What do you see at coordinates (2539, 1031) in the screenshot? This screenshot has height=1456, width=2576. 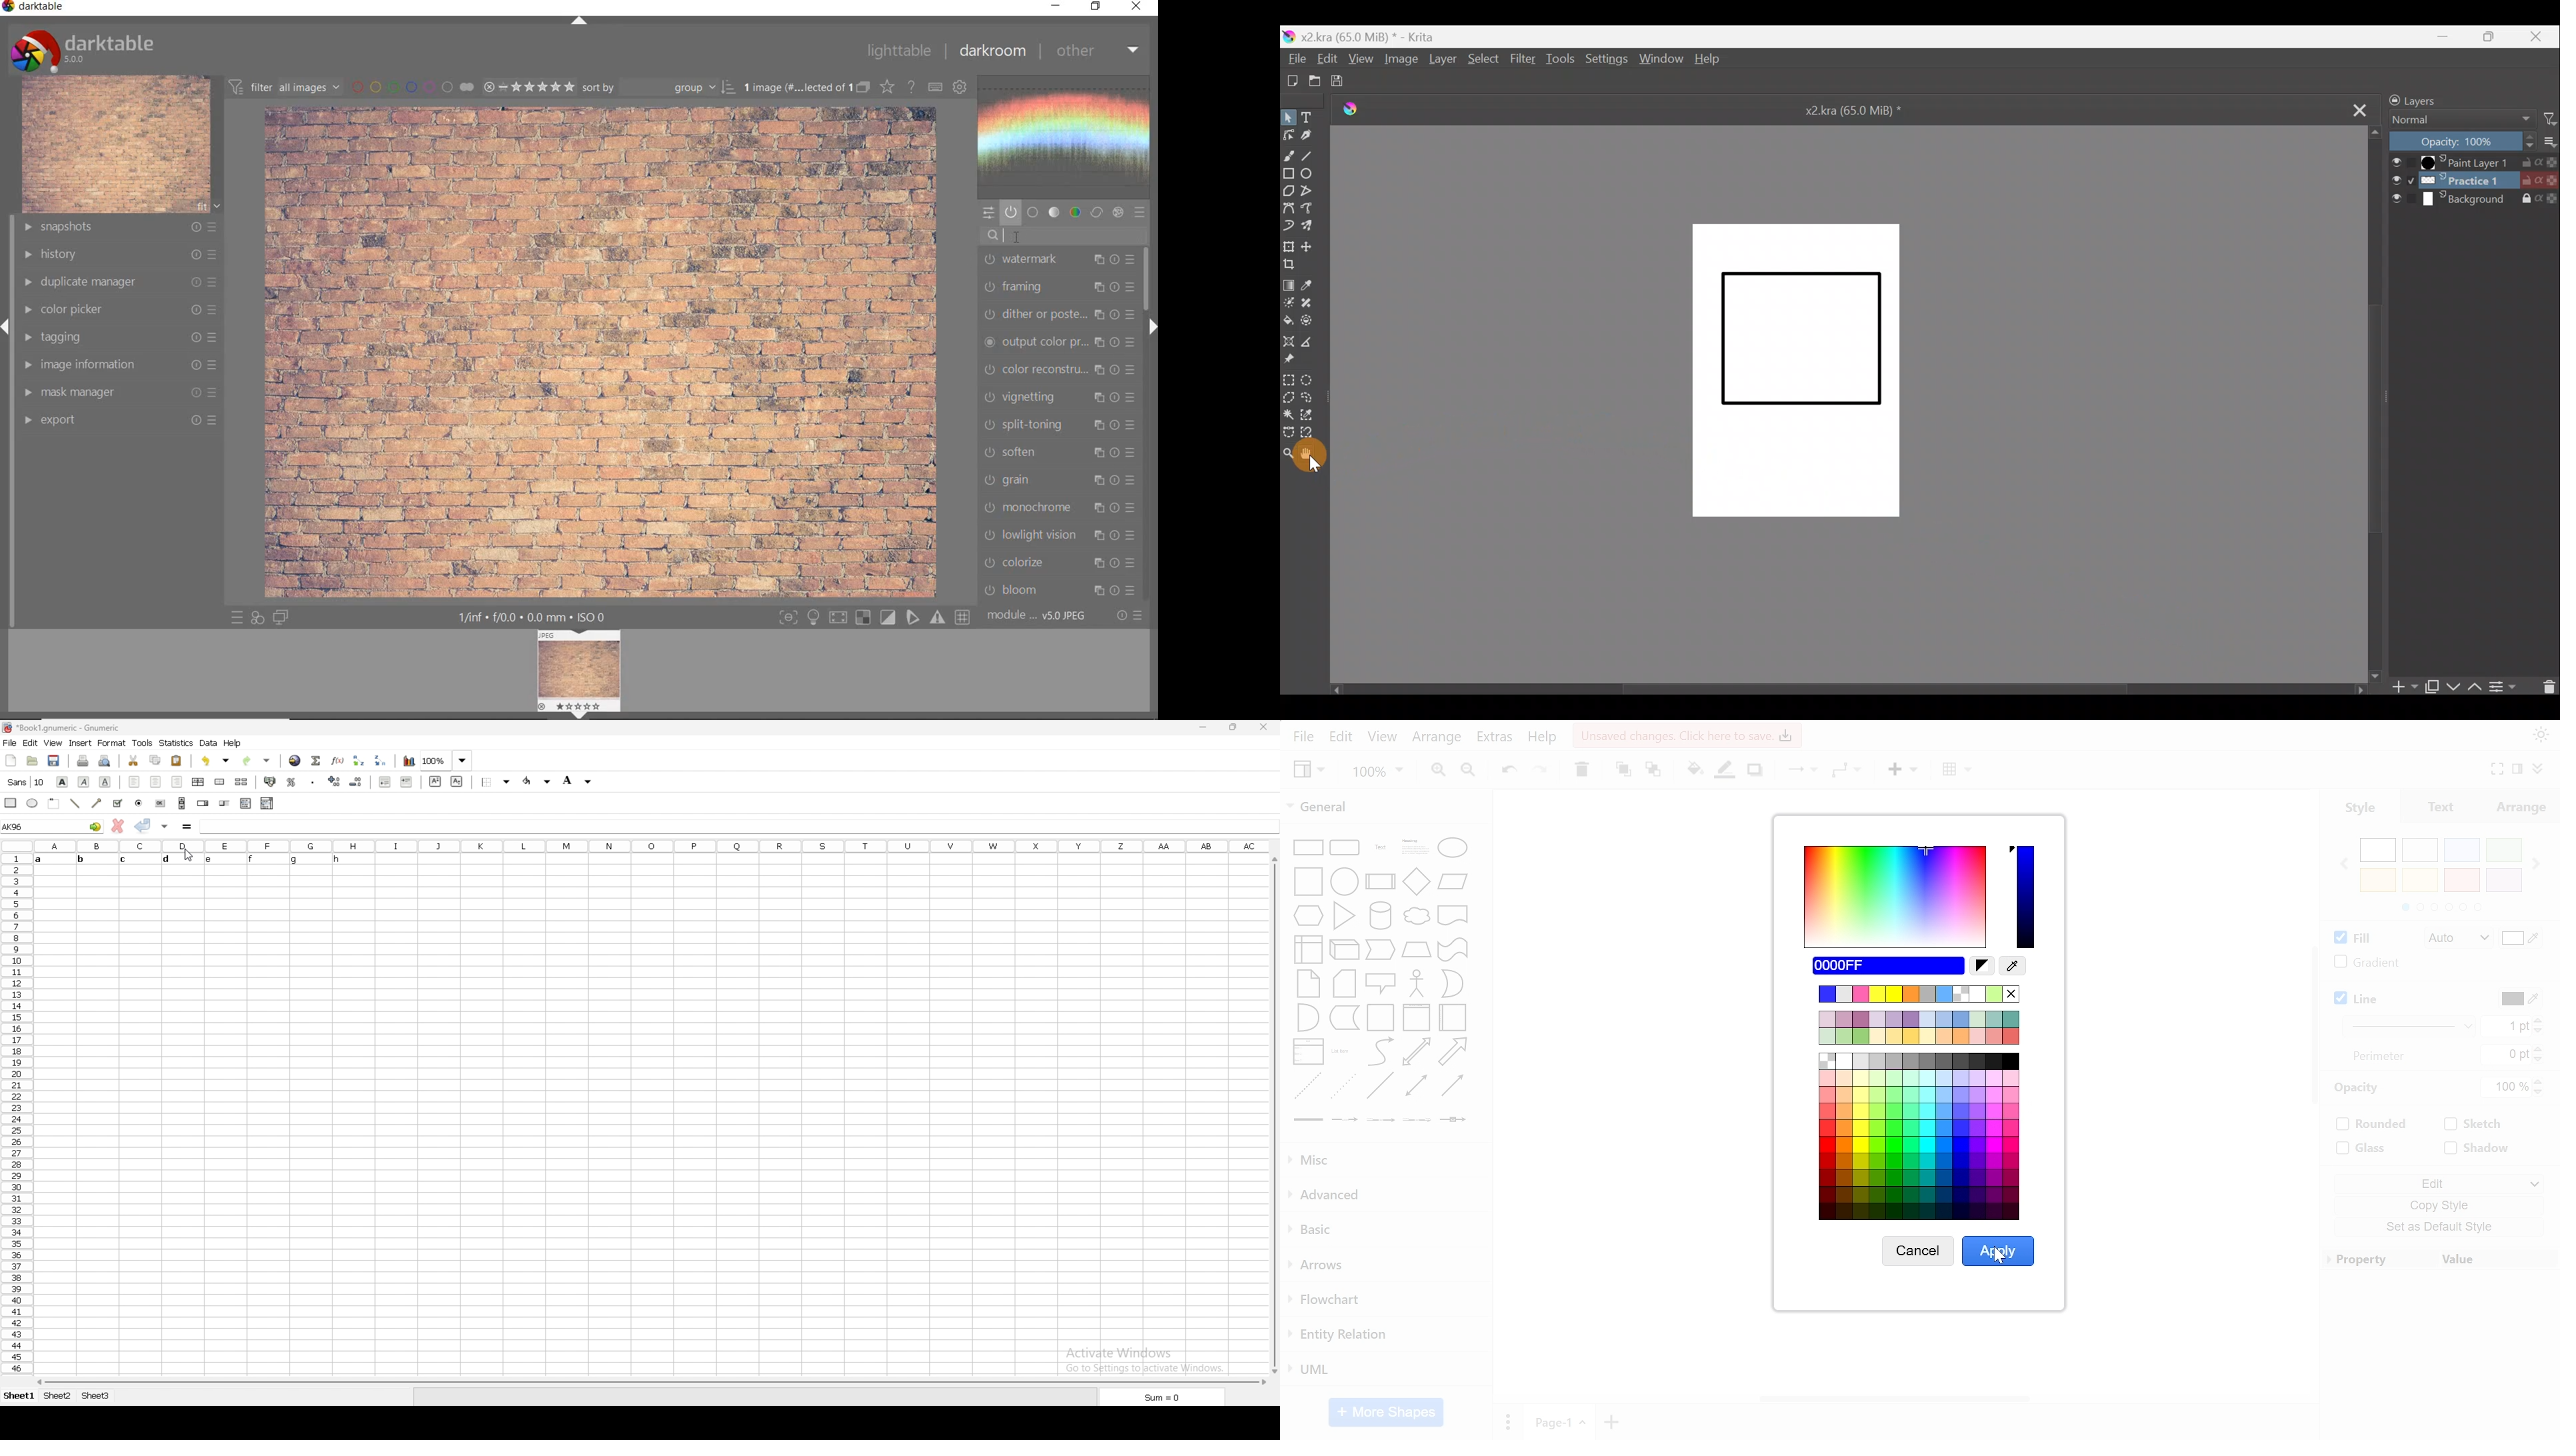 I see `decrease line width` at bounding box center [2539, 1031].